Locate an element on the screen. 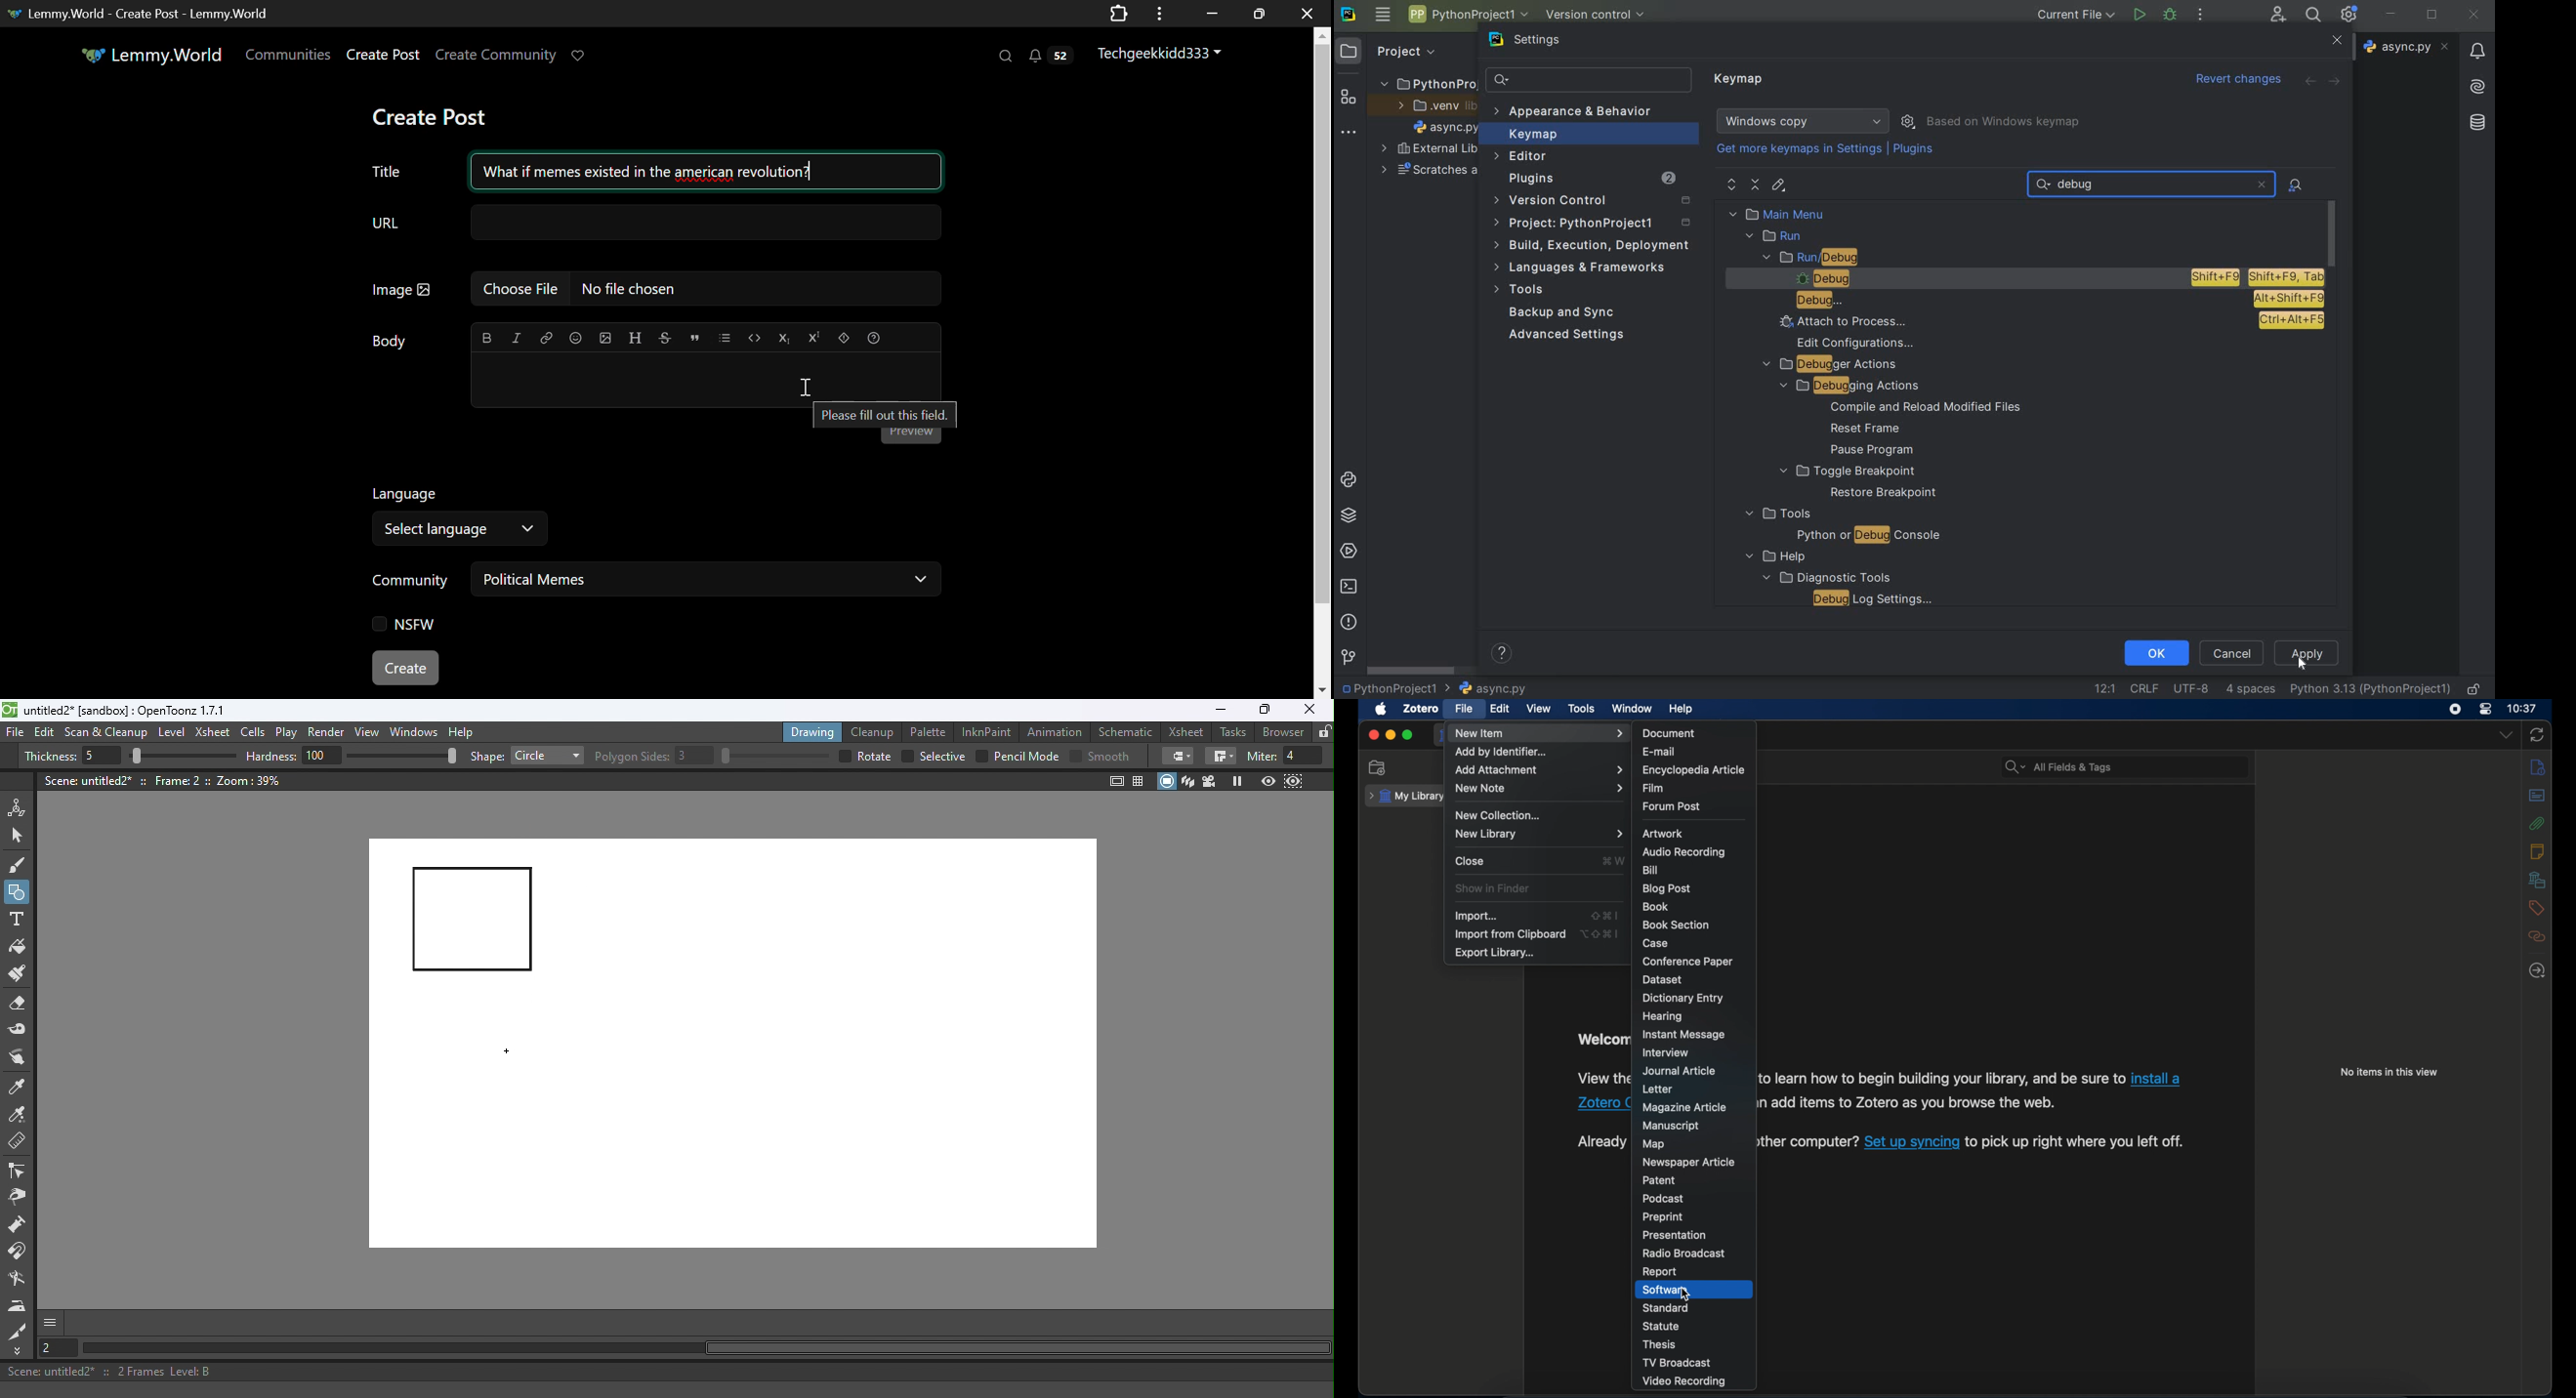  Polygon slides is located at coordinates (632, 757).